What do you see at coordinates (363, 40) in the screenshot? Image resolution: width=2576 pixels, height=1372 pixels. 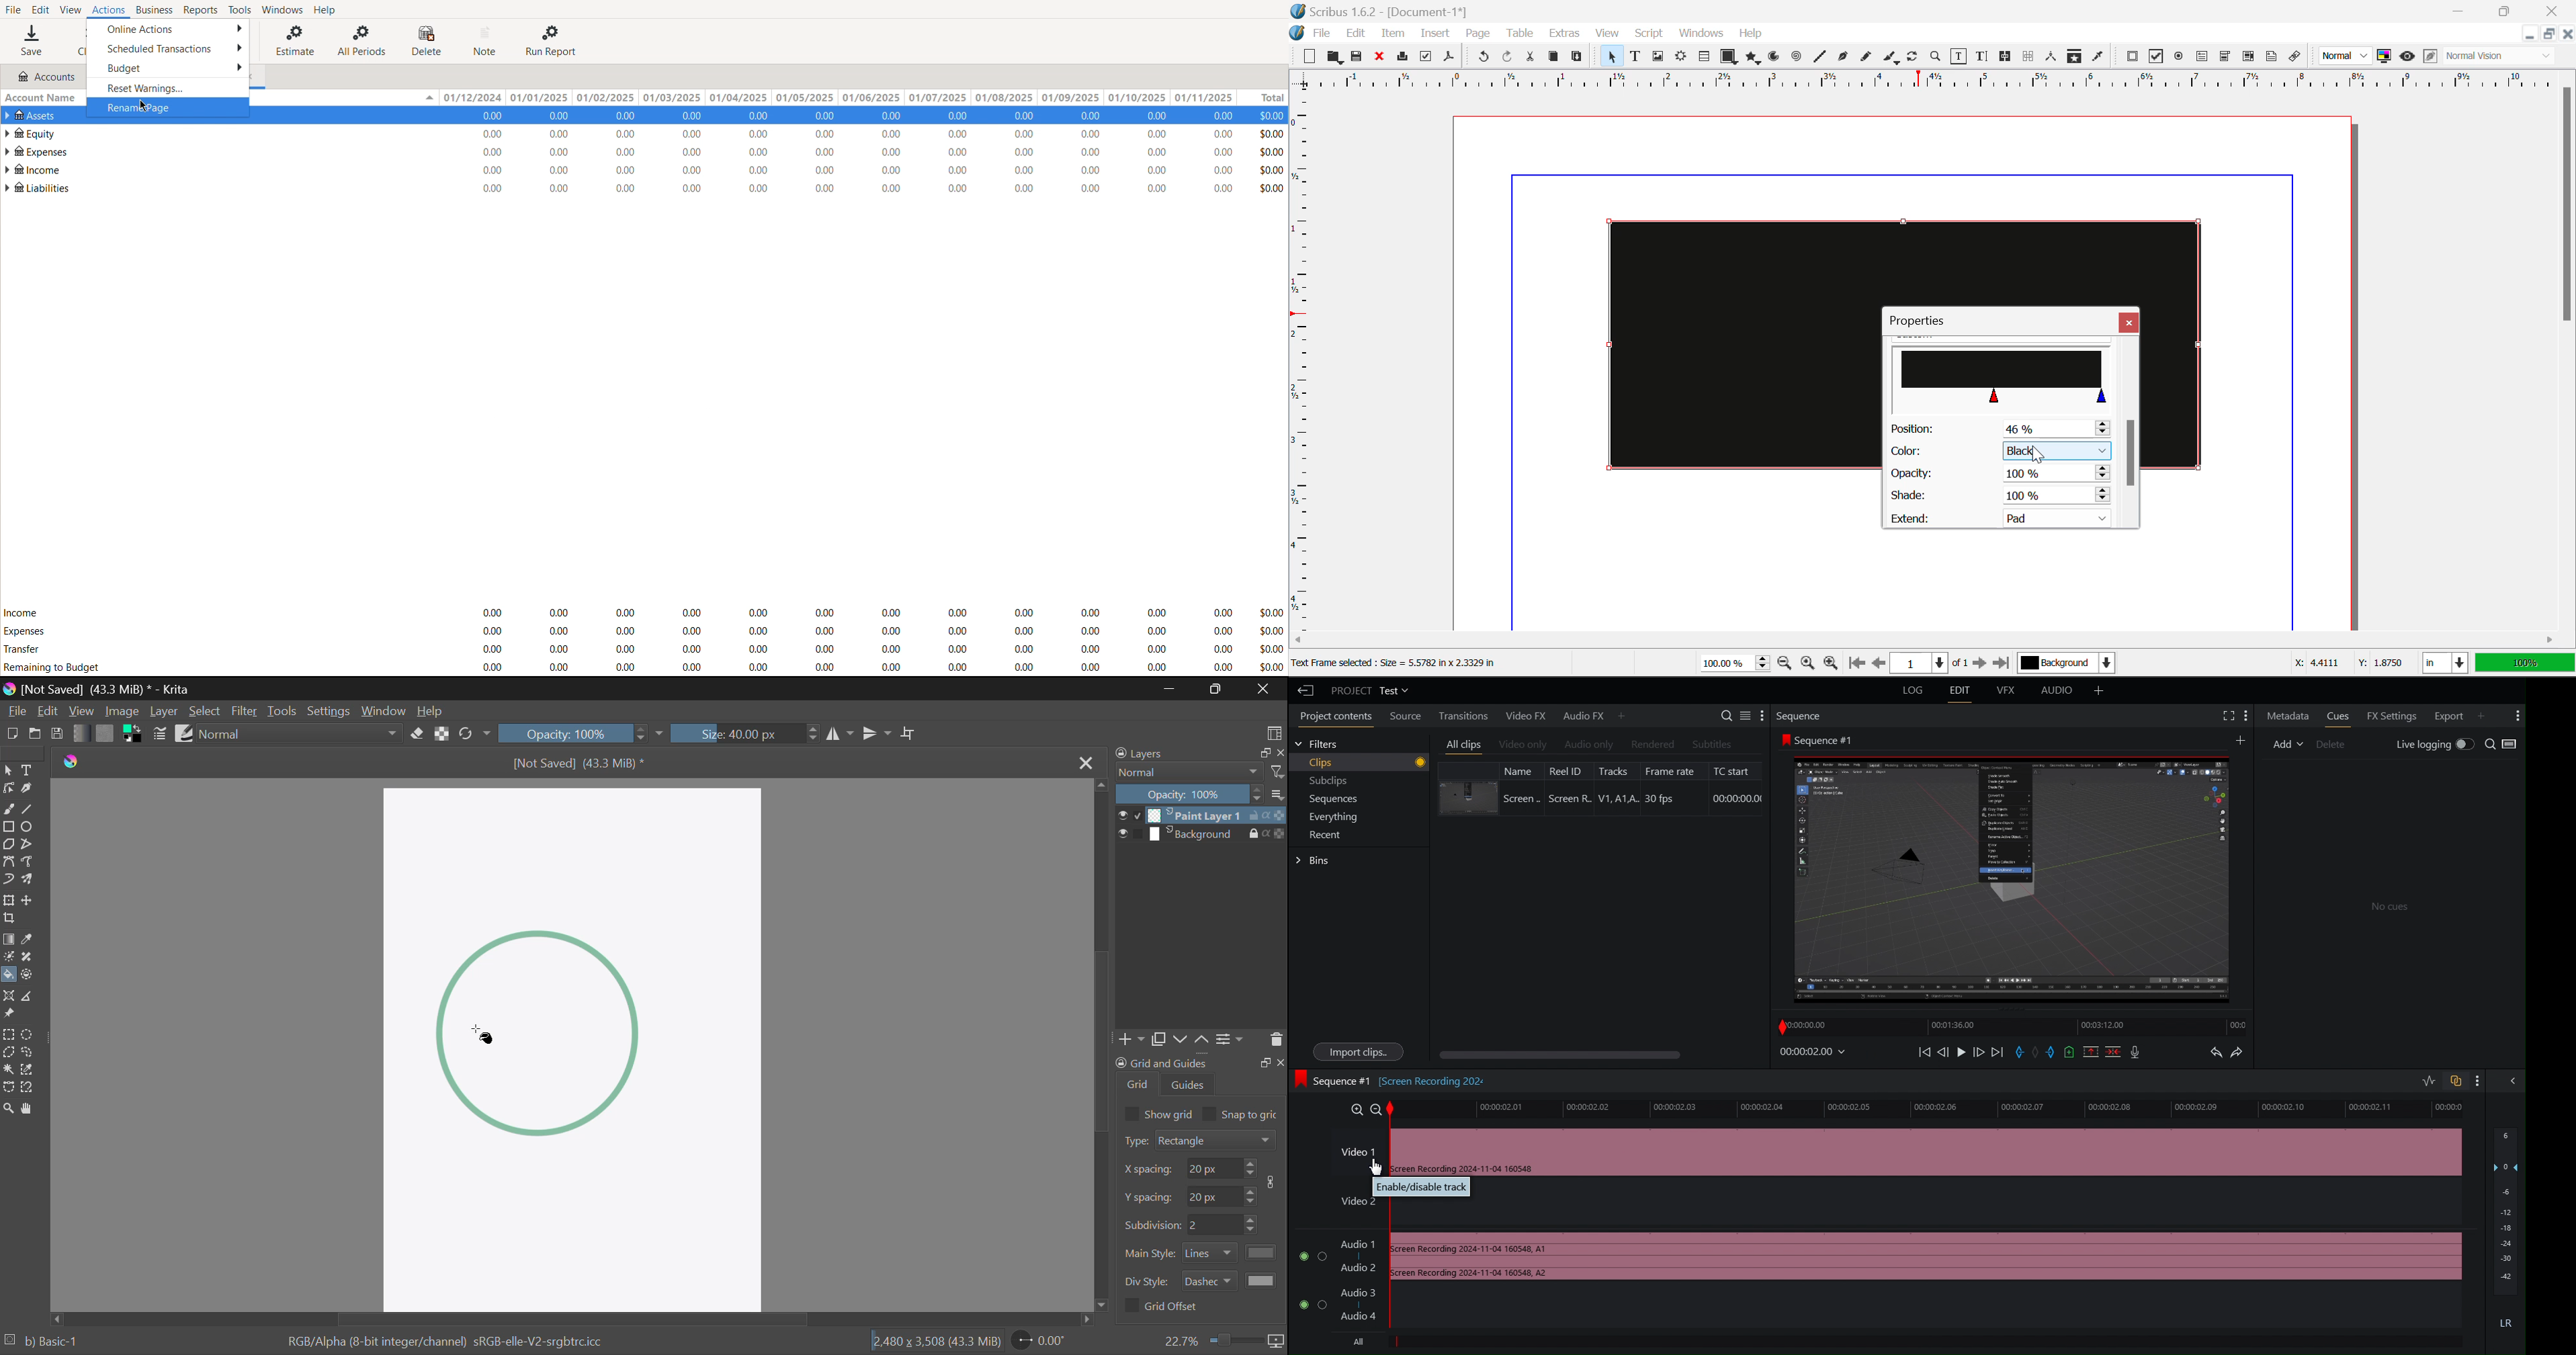 I see `All Periods` at bounding box center [363, 40].